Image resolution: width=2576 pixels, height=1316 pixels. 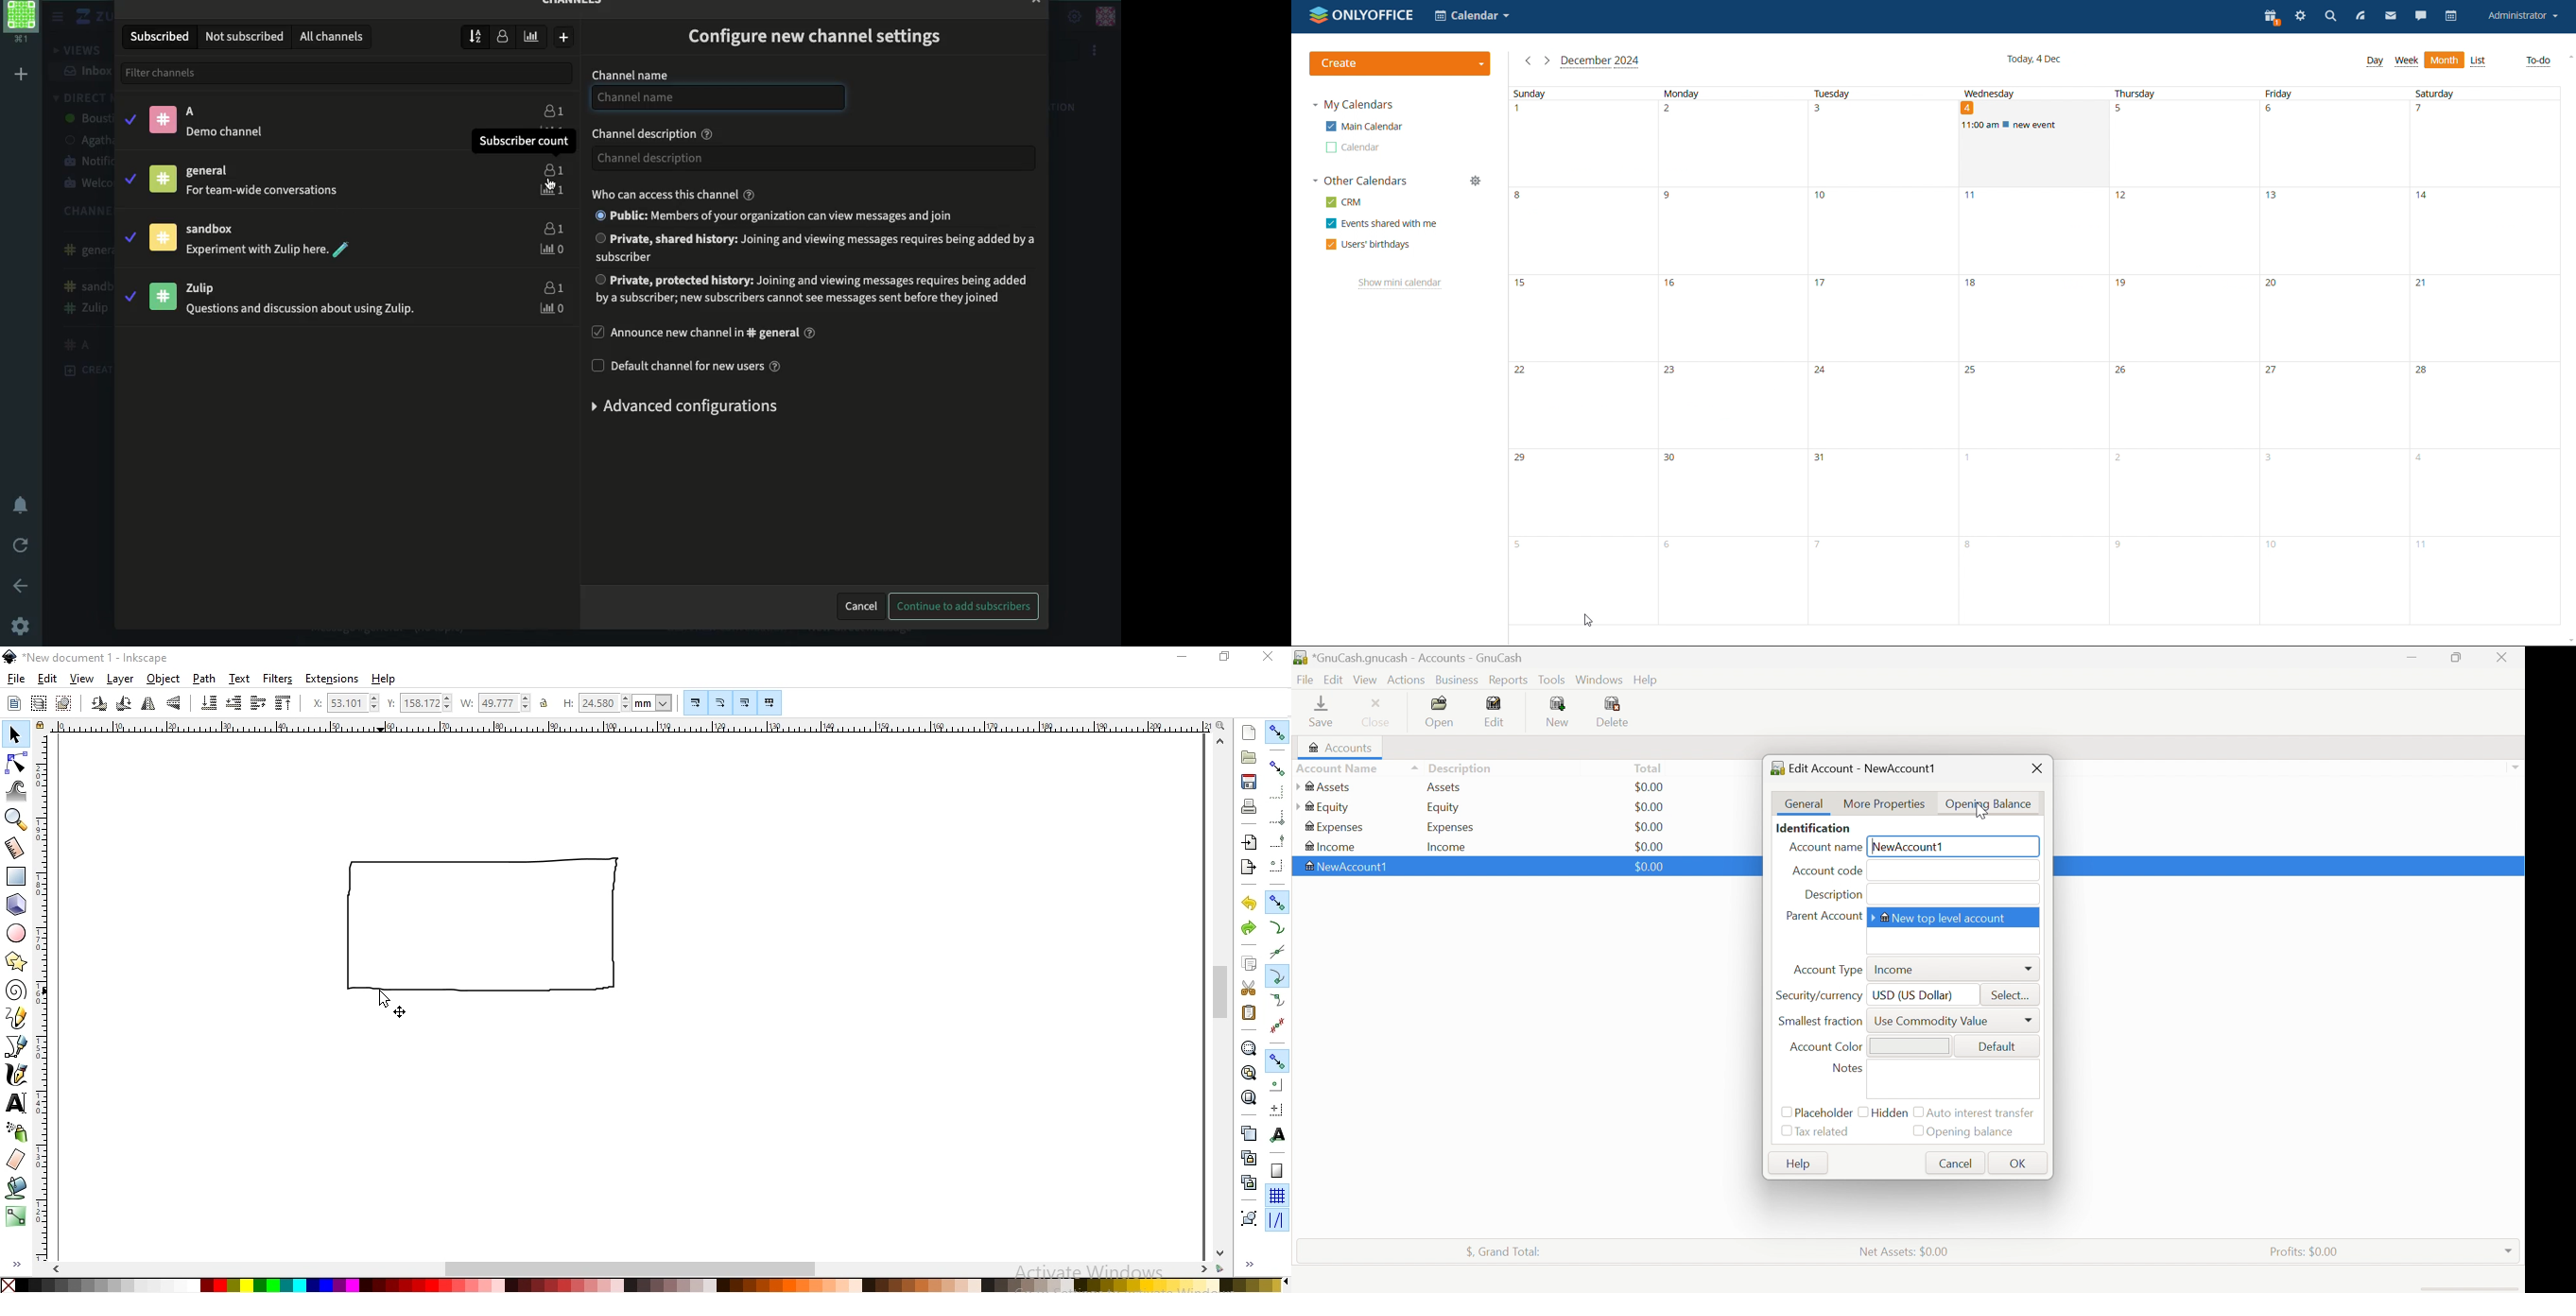 I want to click on A, so click(x=196, y=112).